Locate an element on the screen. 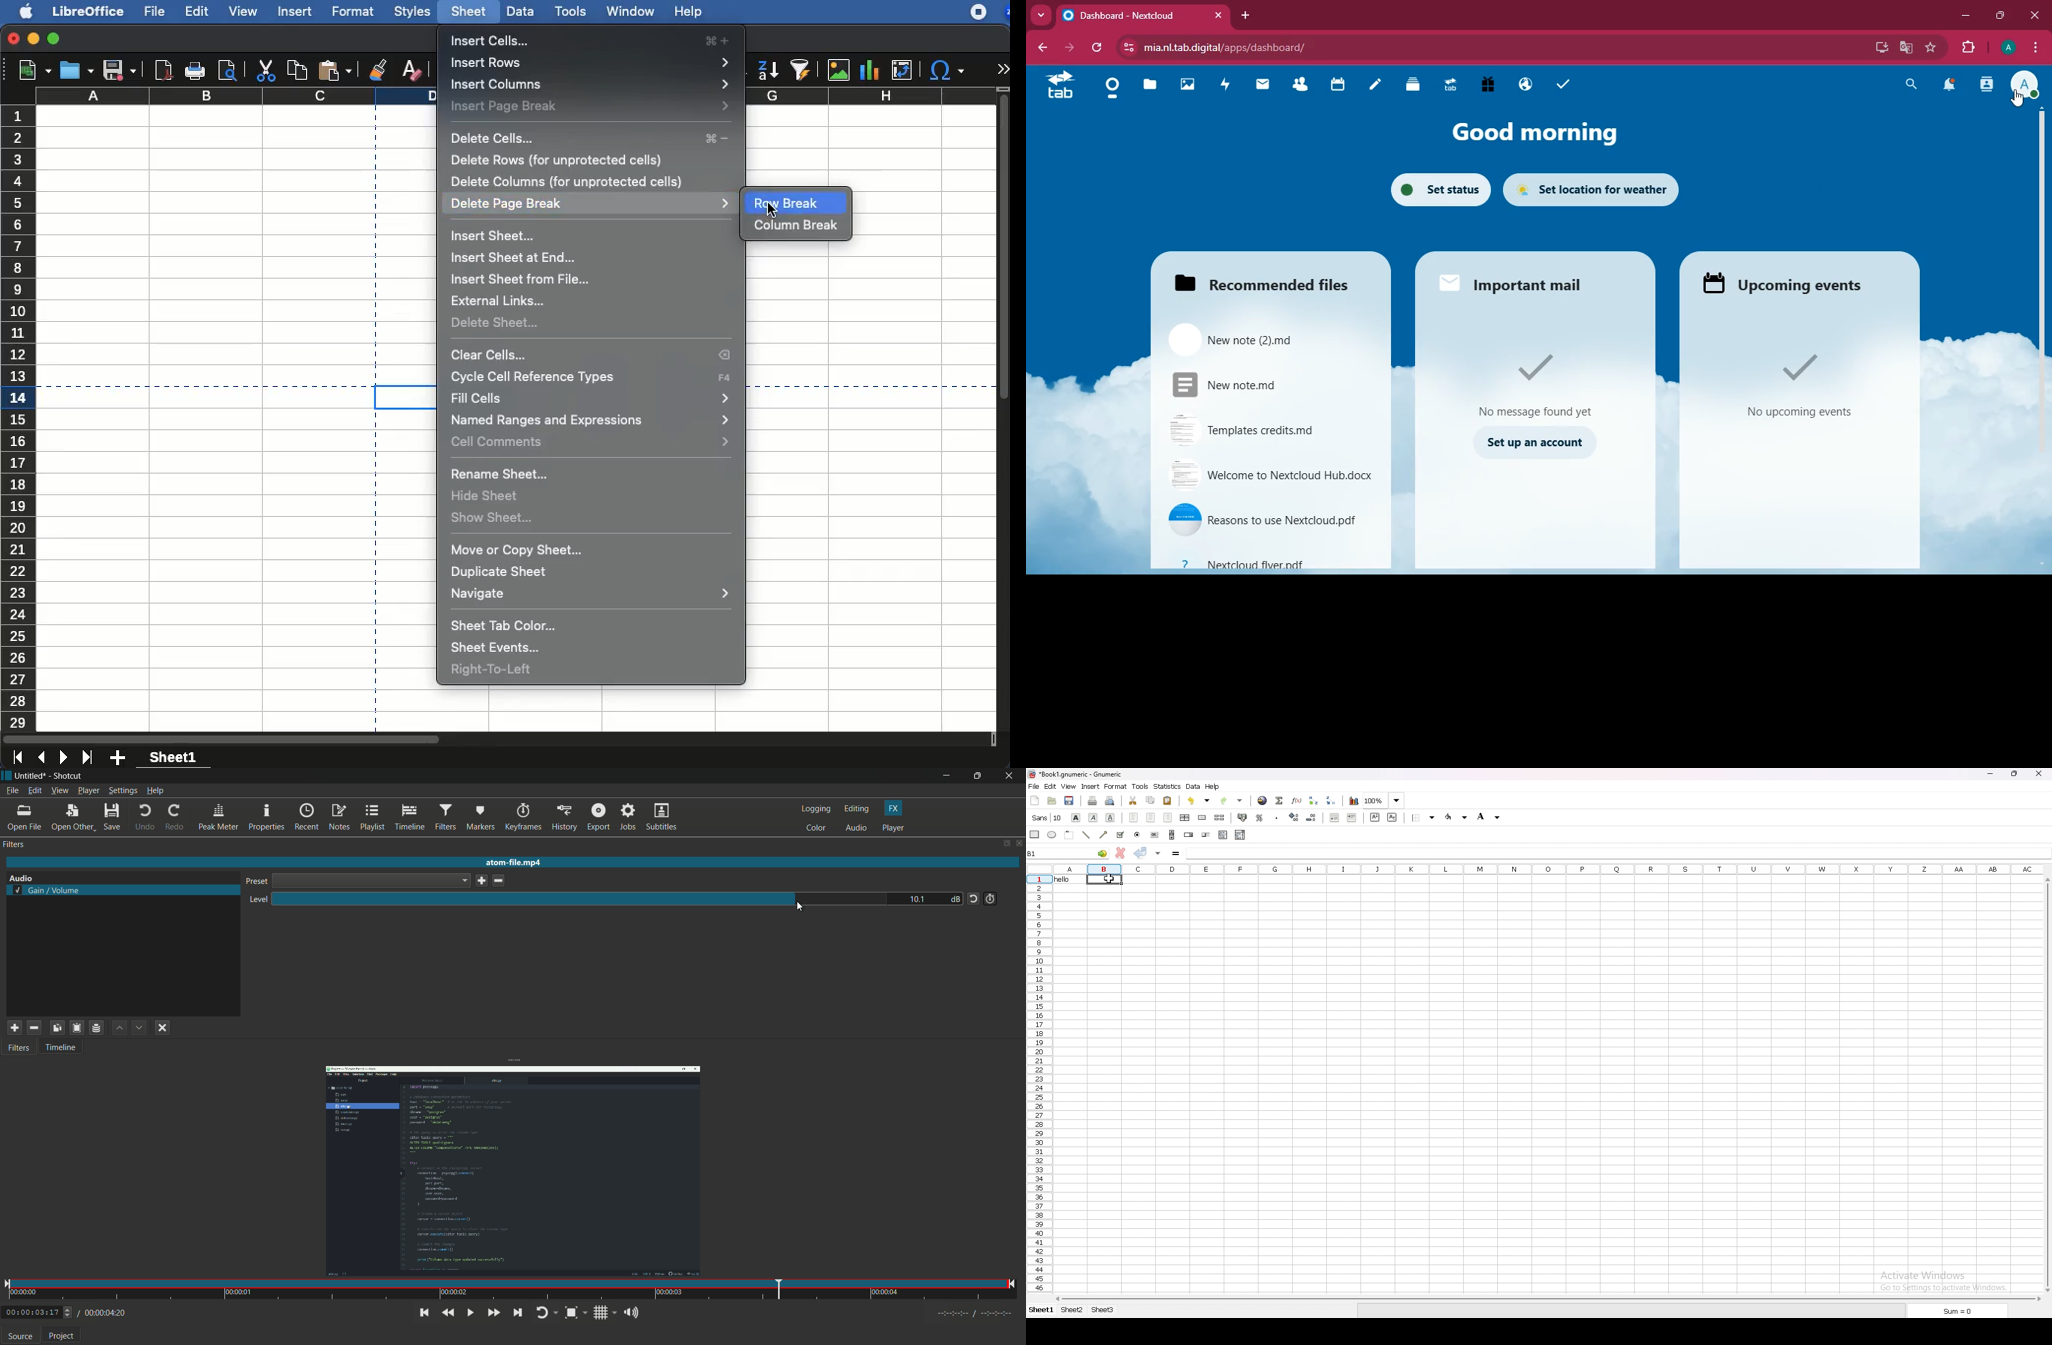 The width and height of the screenshot is (2072, 1372). last sheet is located at coordinates (17, 758).